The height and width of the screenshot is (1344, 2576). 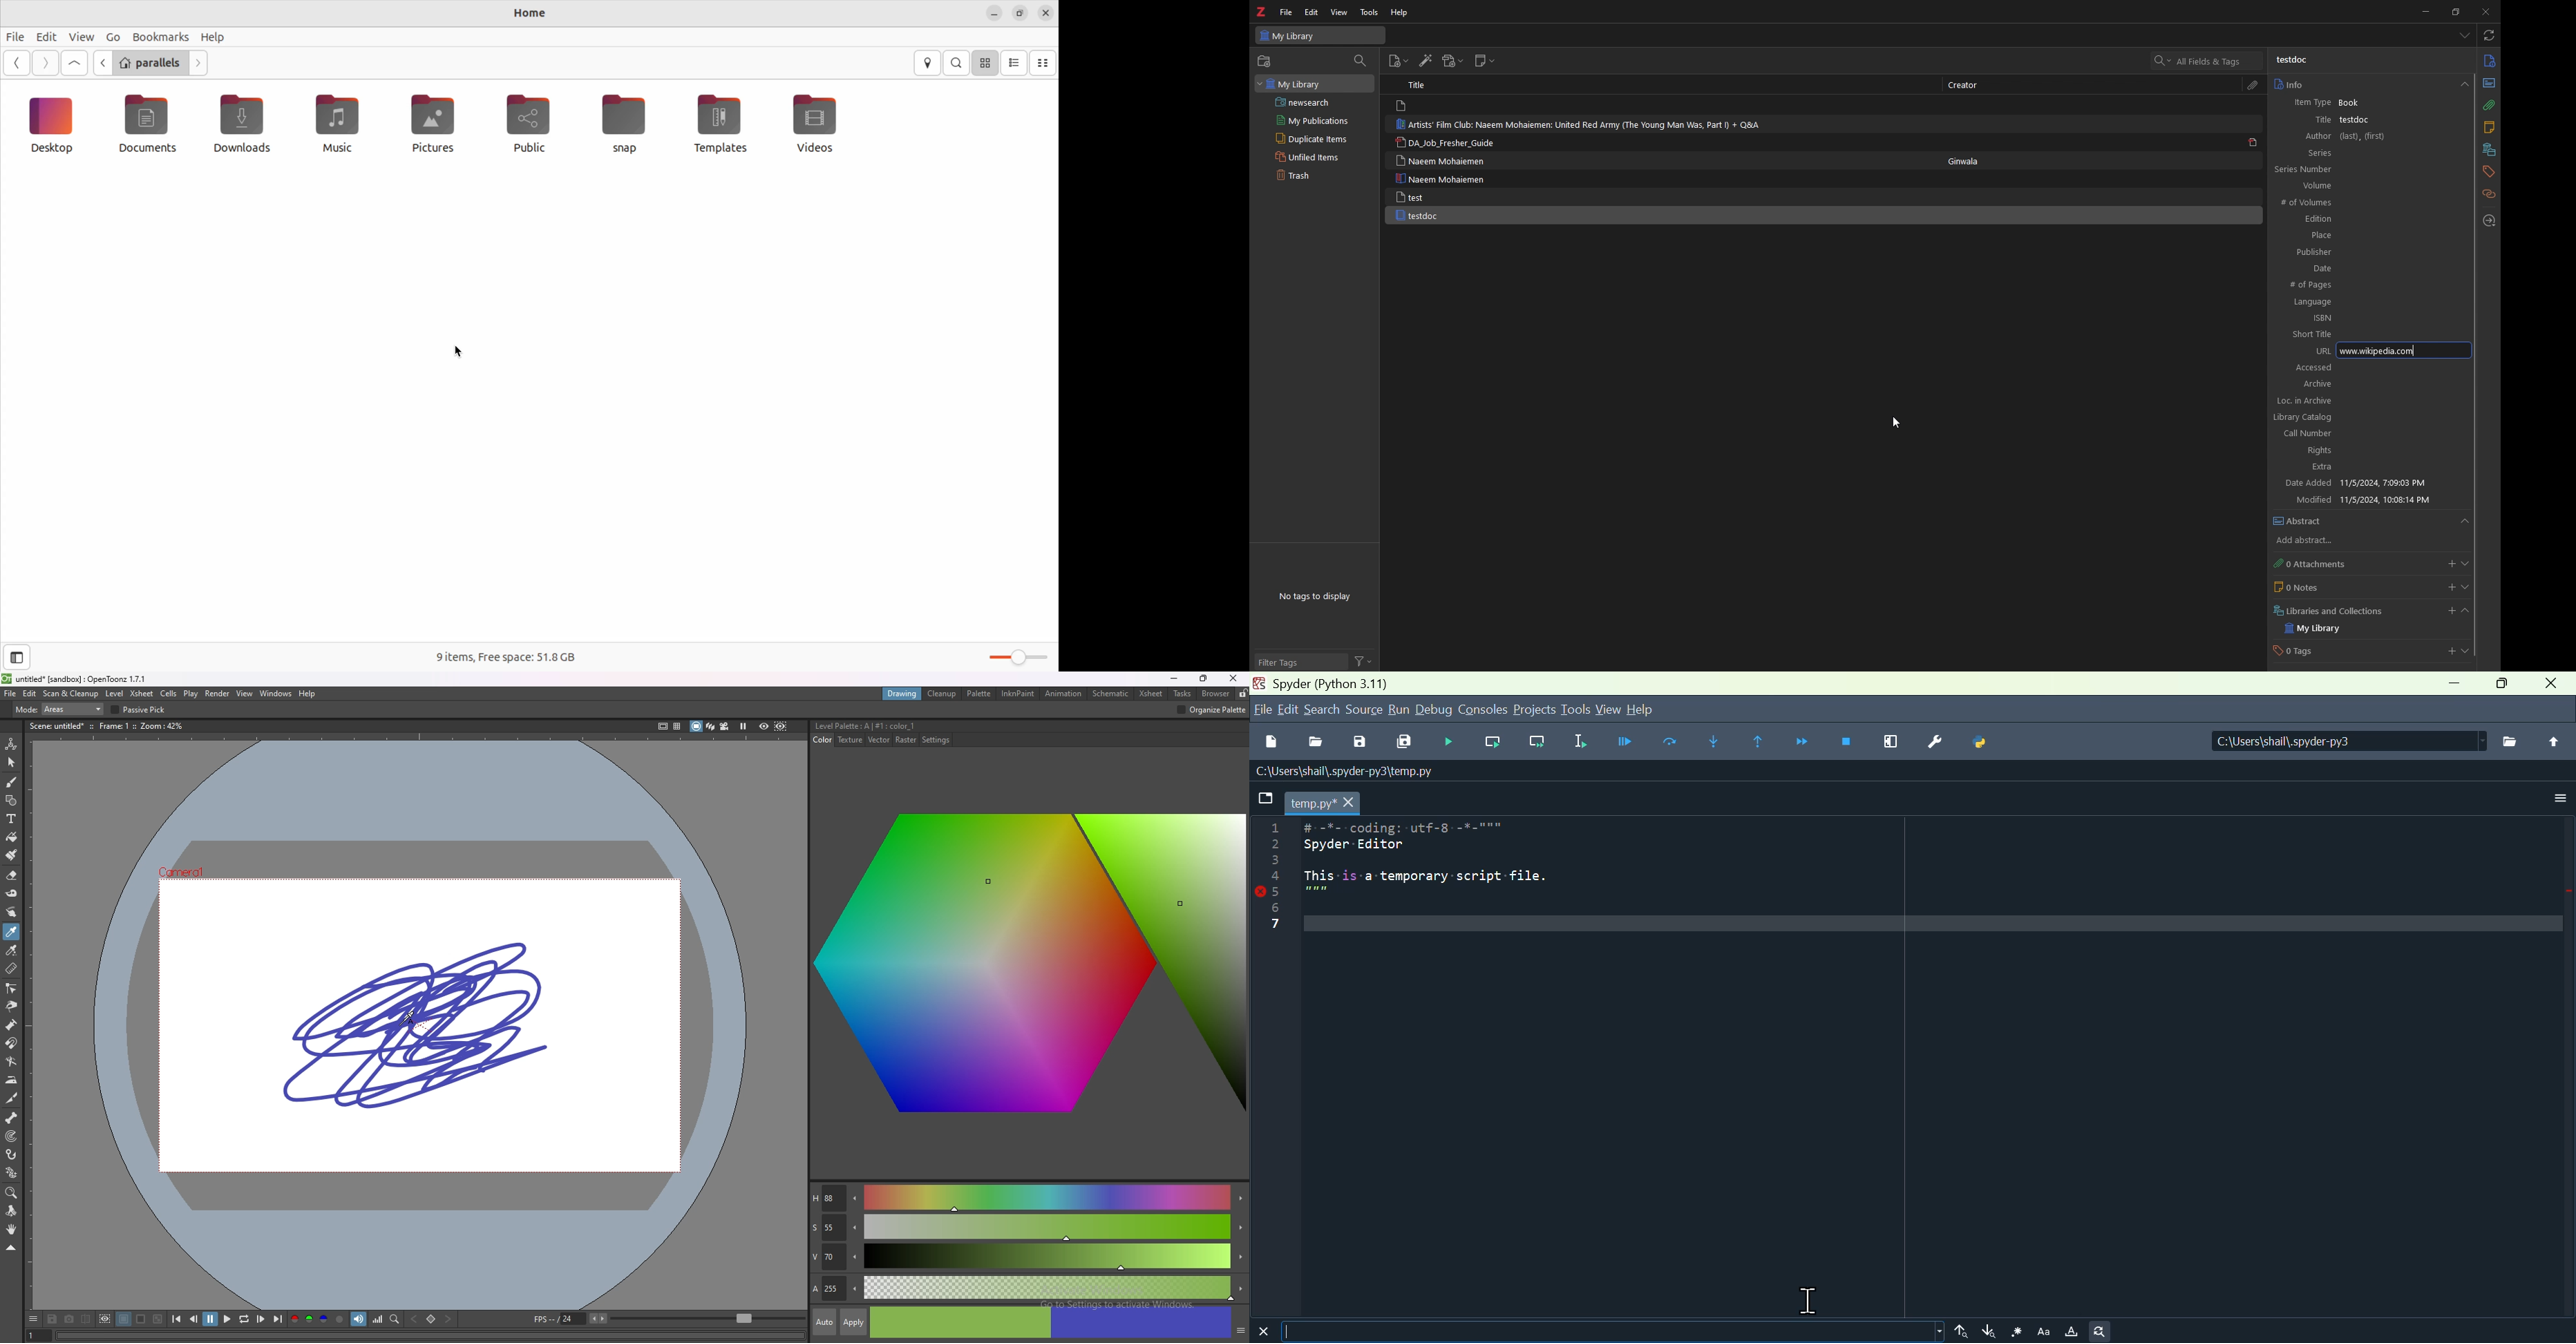 What do you see at coordinates (308, 694) in the screenshot?
I see `help` at bounding box center [308, 694].